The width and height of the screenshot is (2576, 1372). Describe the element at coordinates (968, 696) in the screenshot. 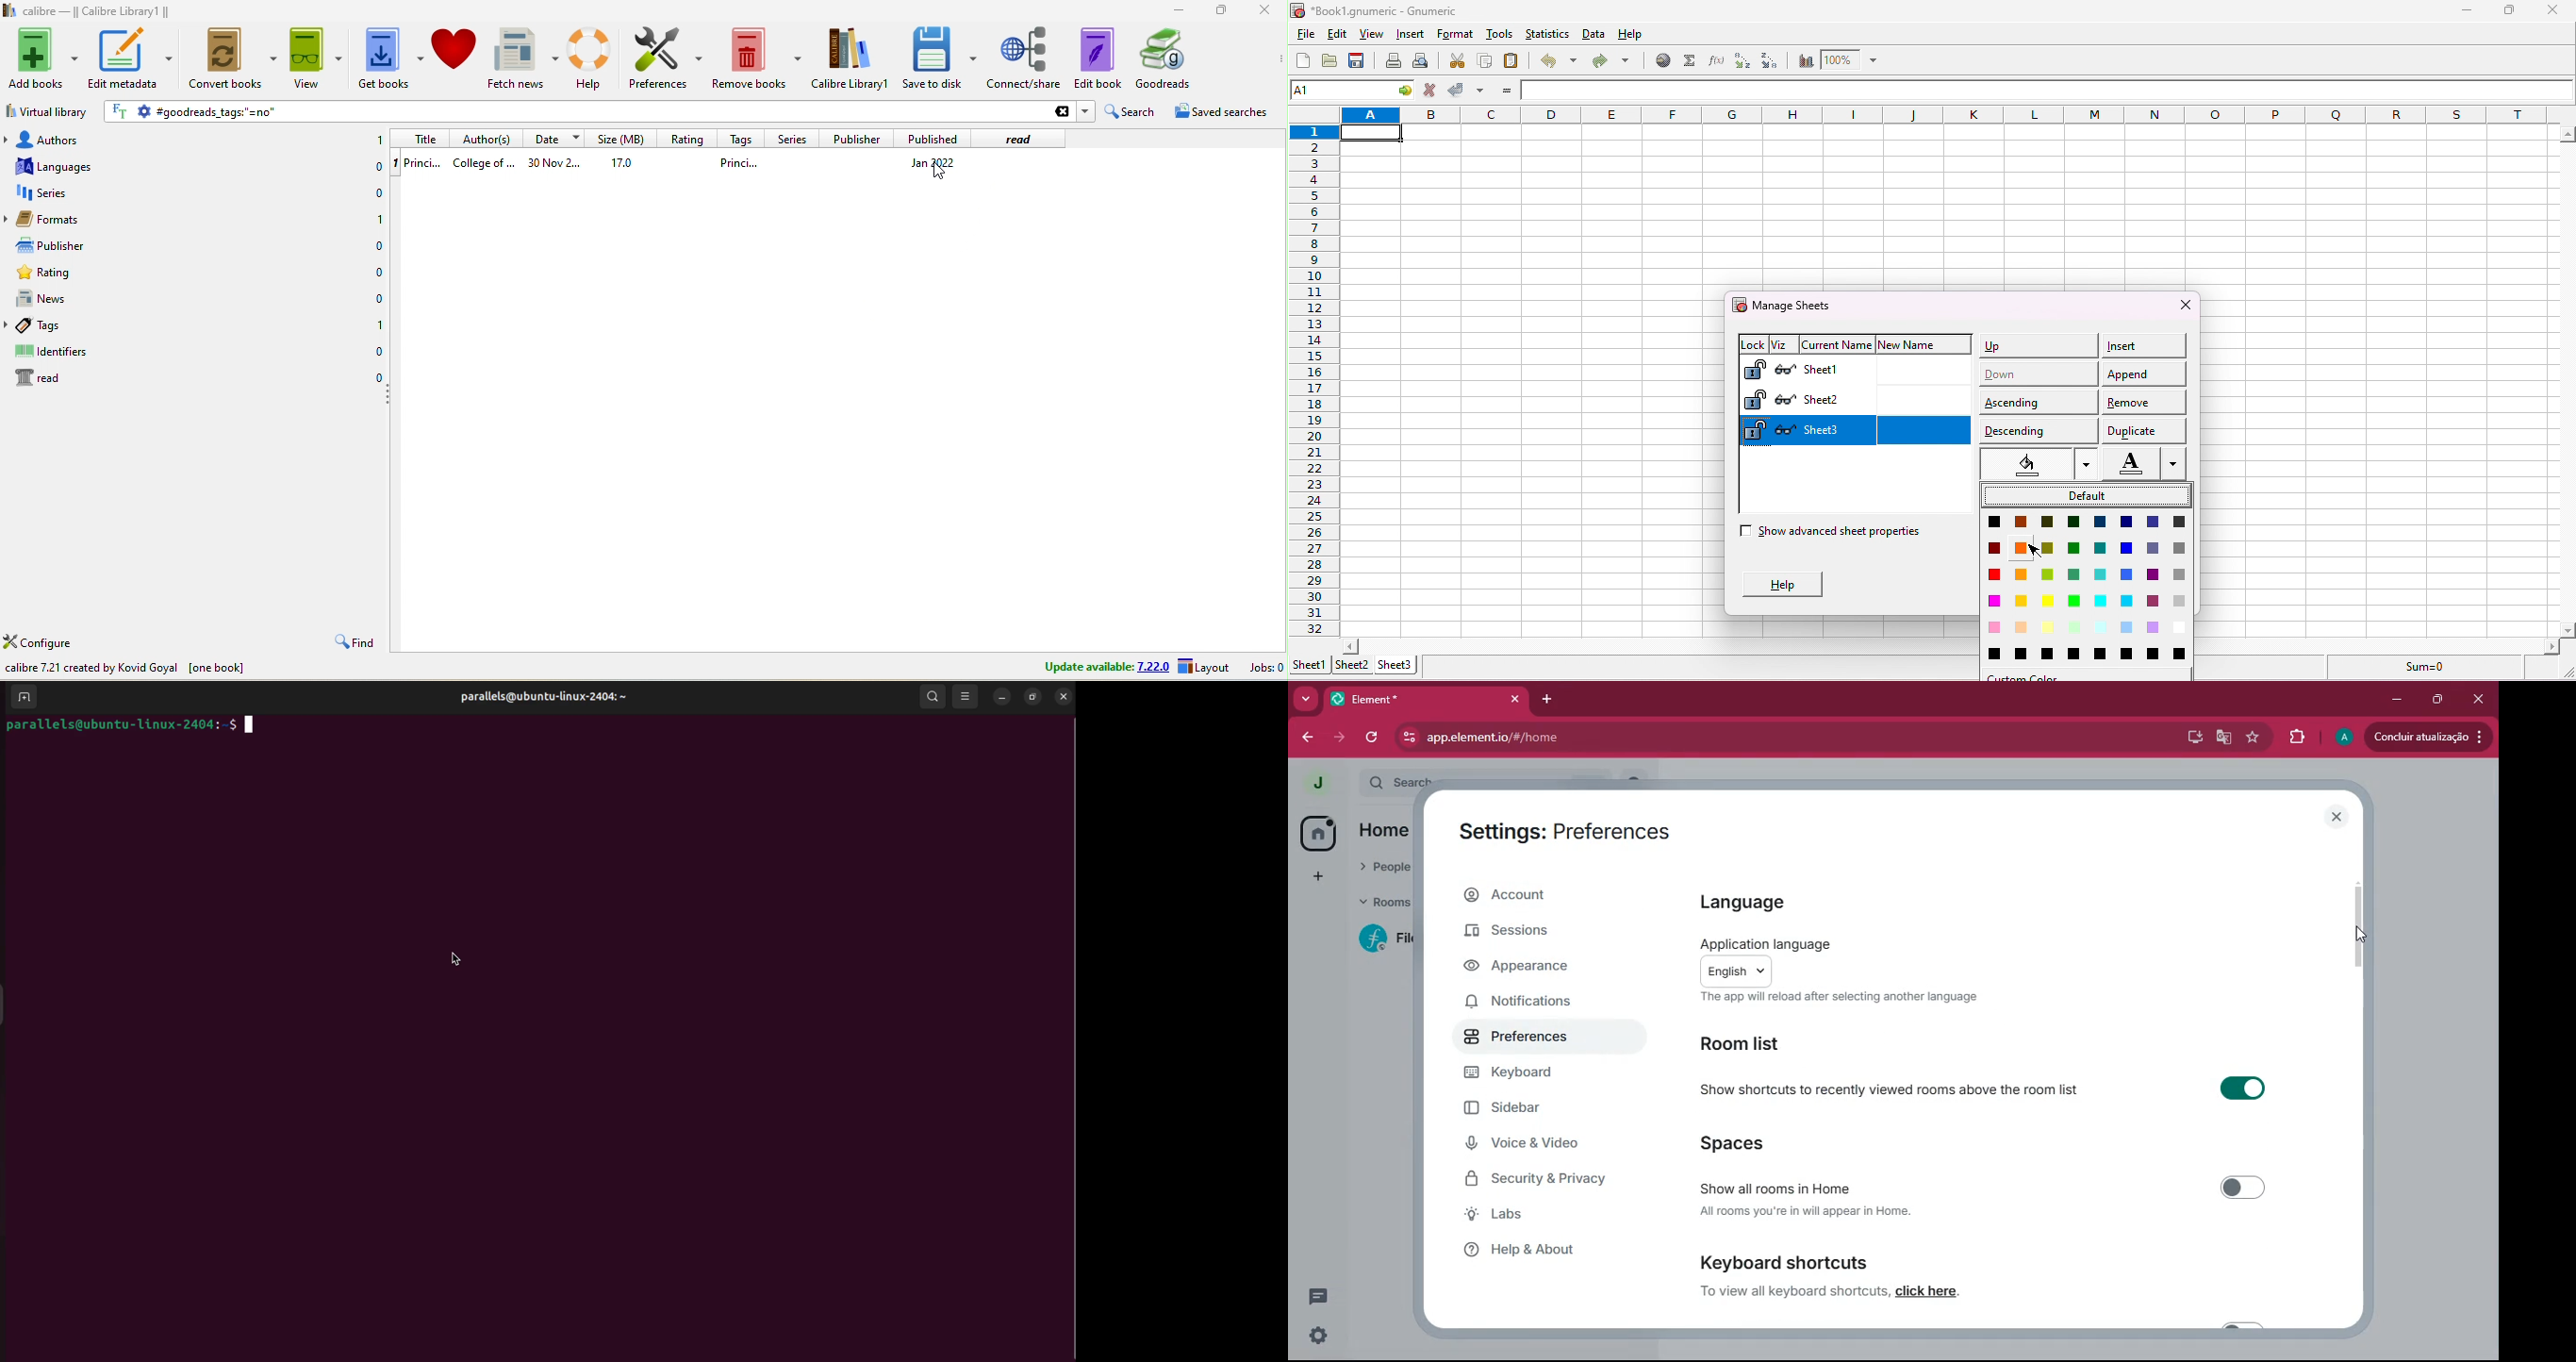

I see `view option` at that location.